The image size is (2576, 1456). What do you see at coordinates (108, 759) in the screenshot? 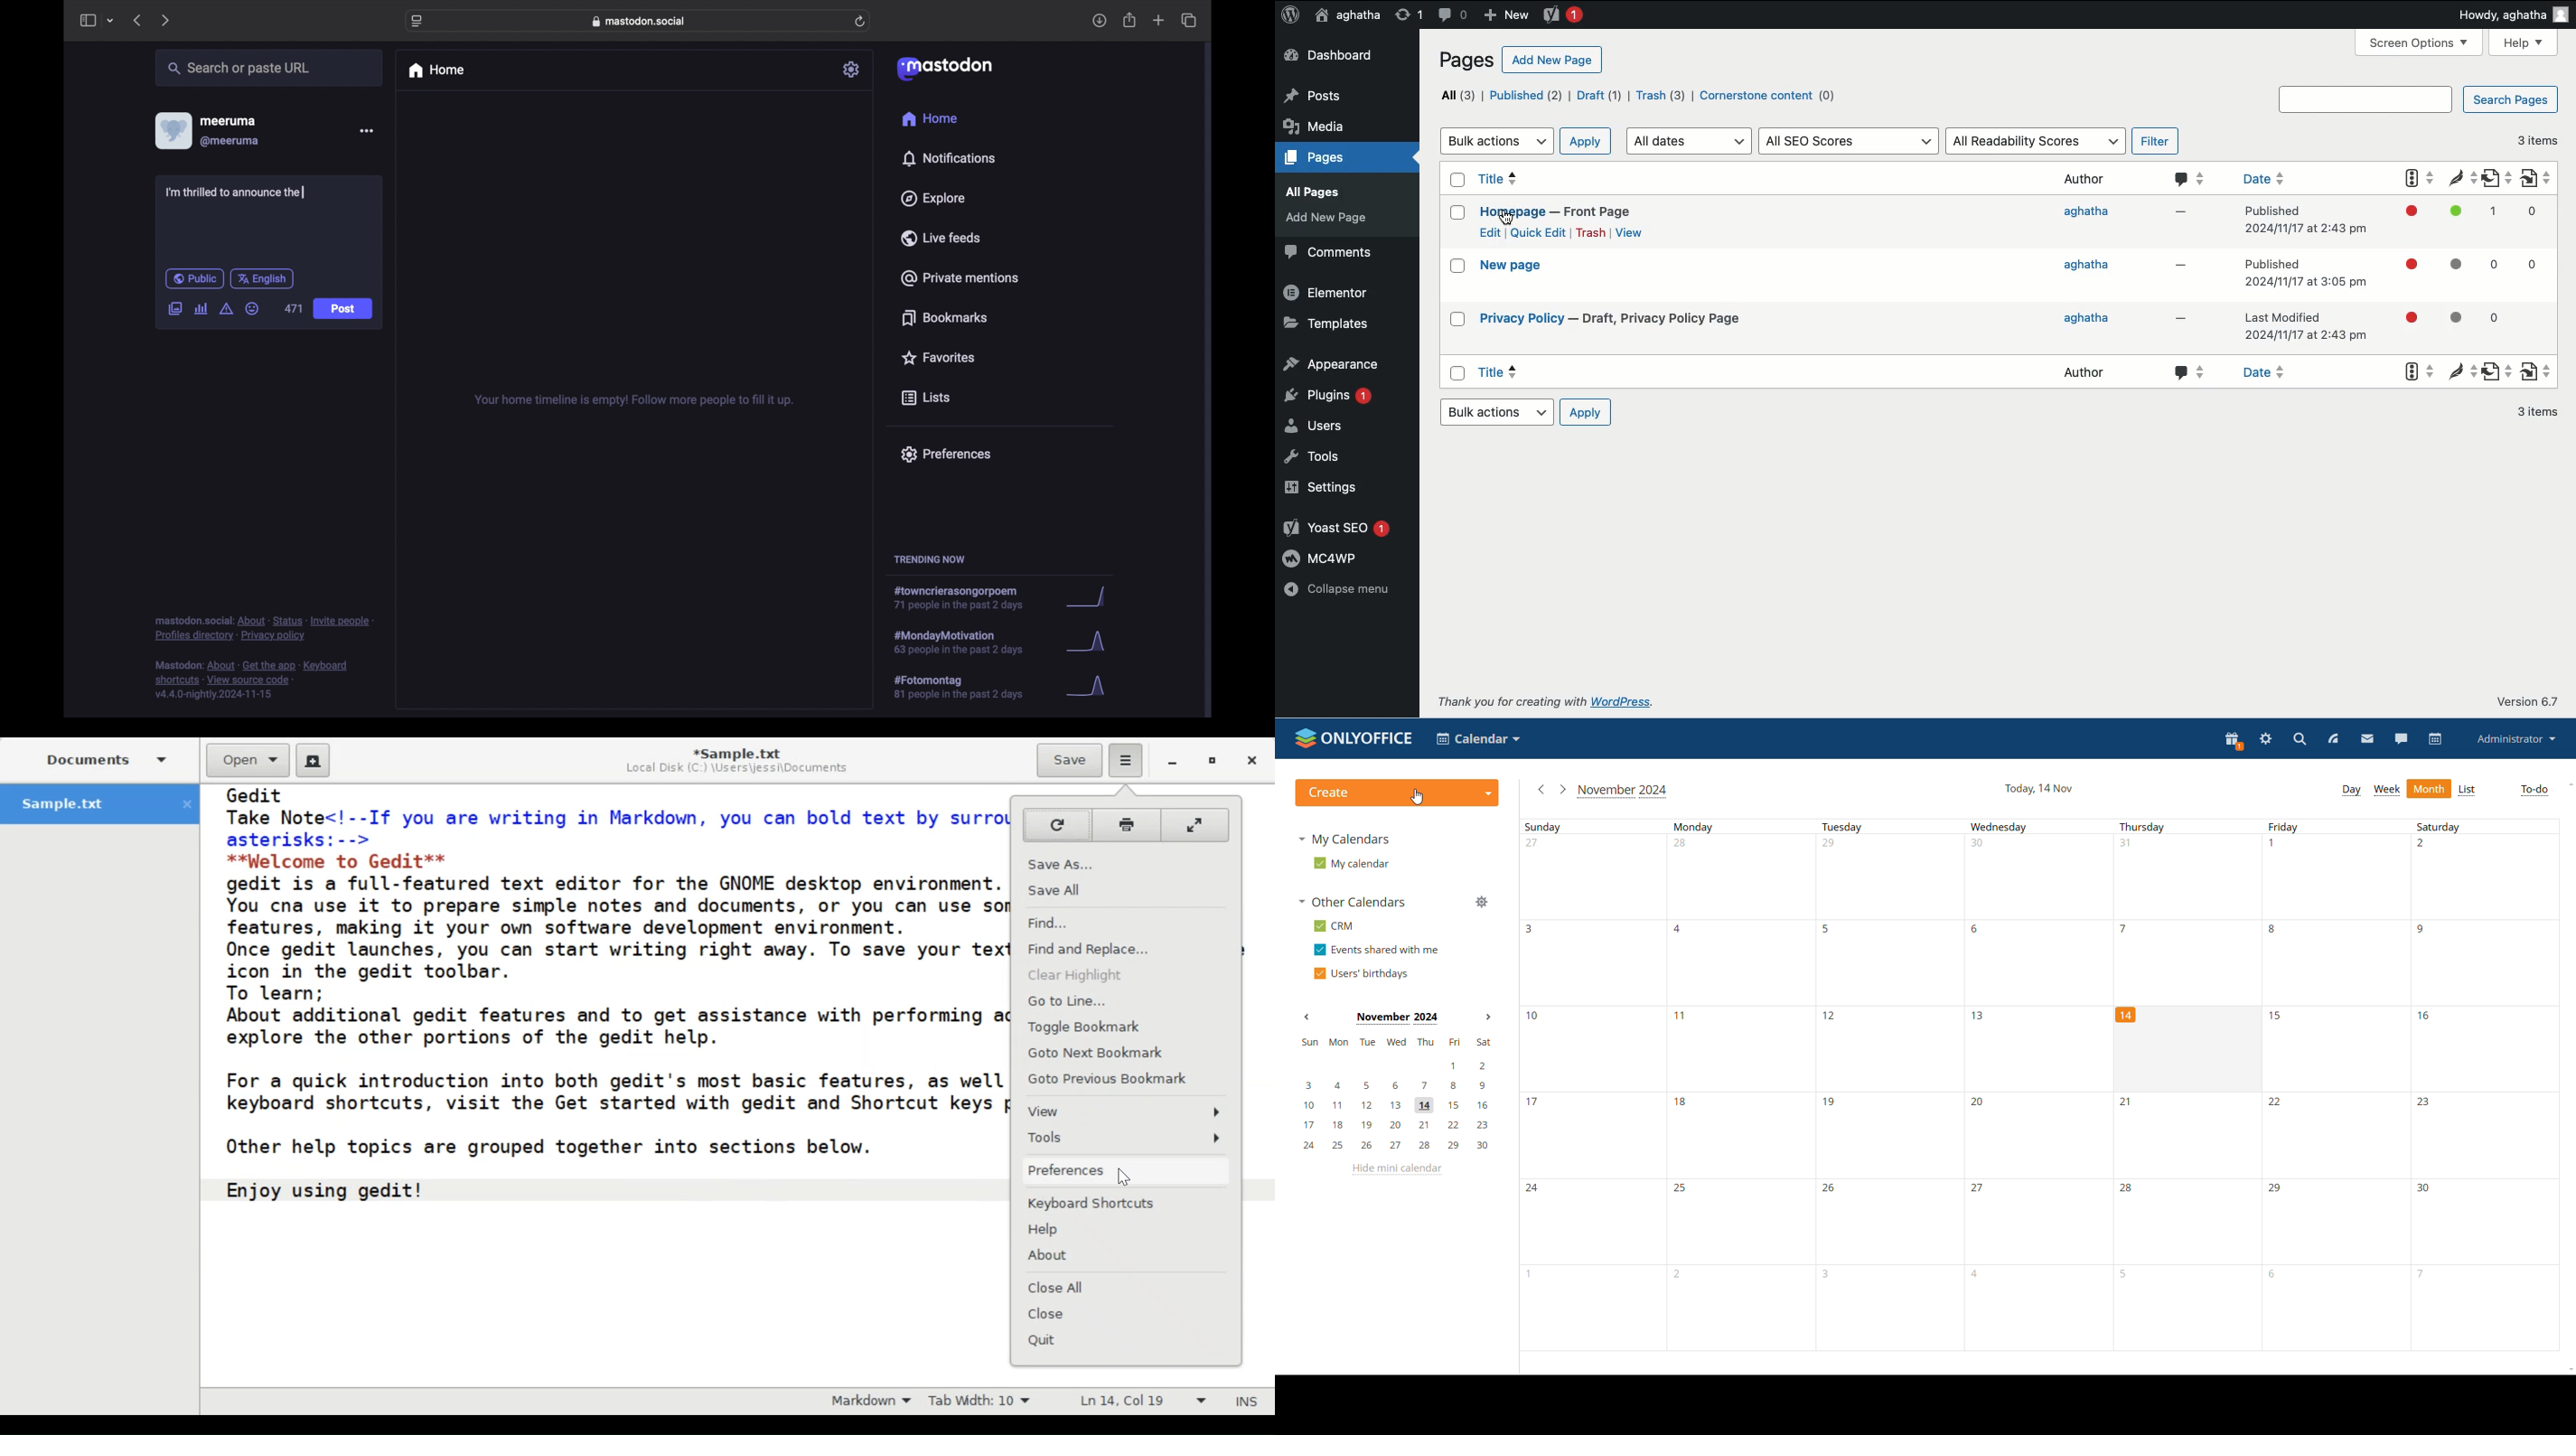
I see `Documents` at bounding box center [108, 759].